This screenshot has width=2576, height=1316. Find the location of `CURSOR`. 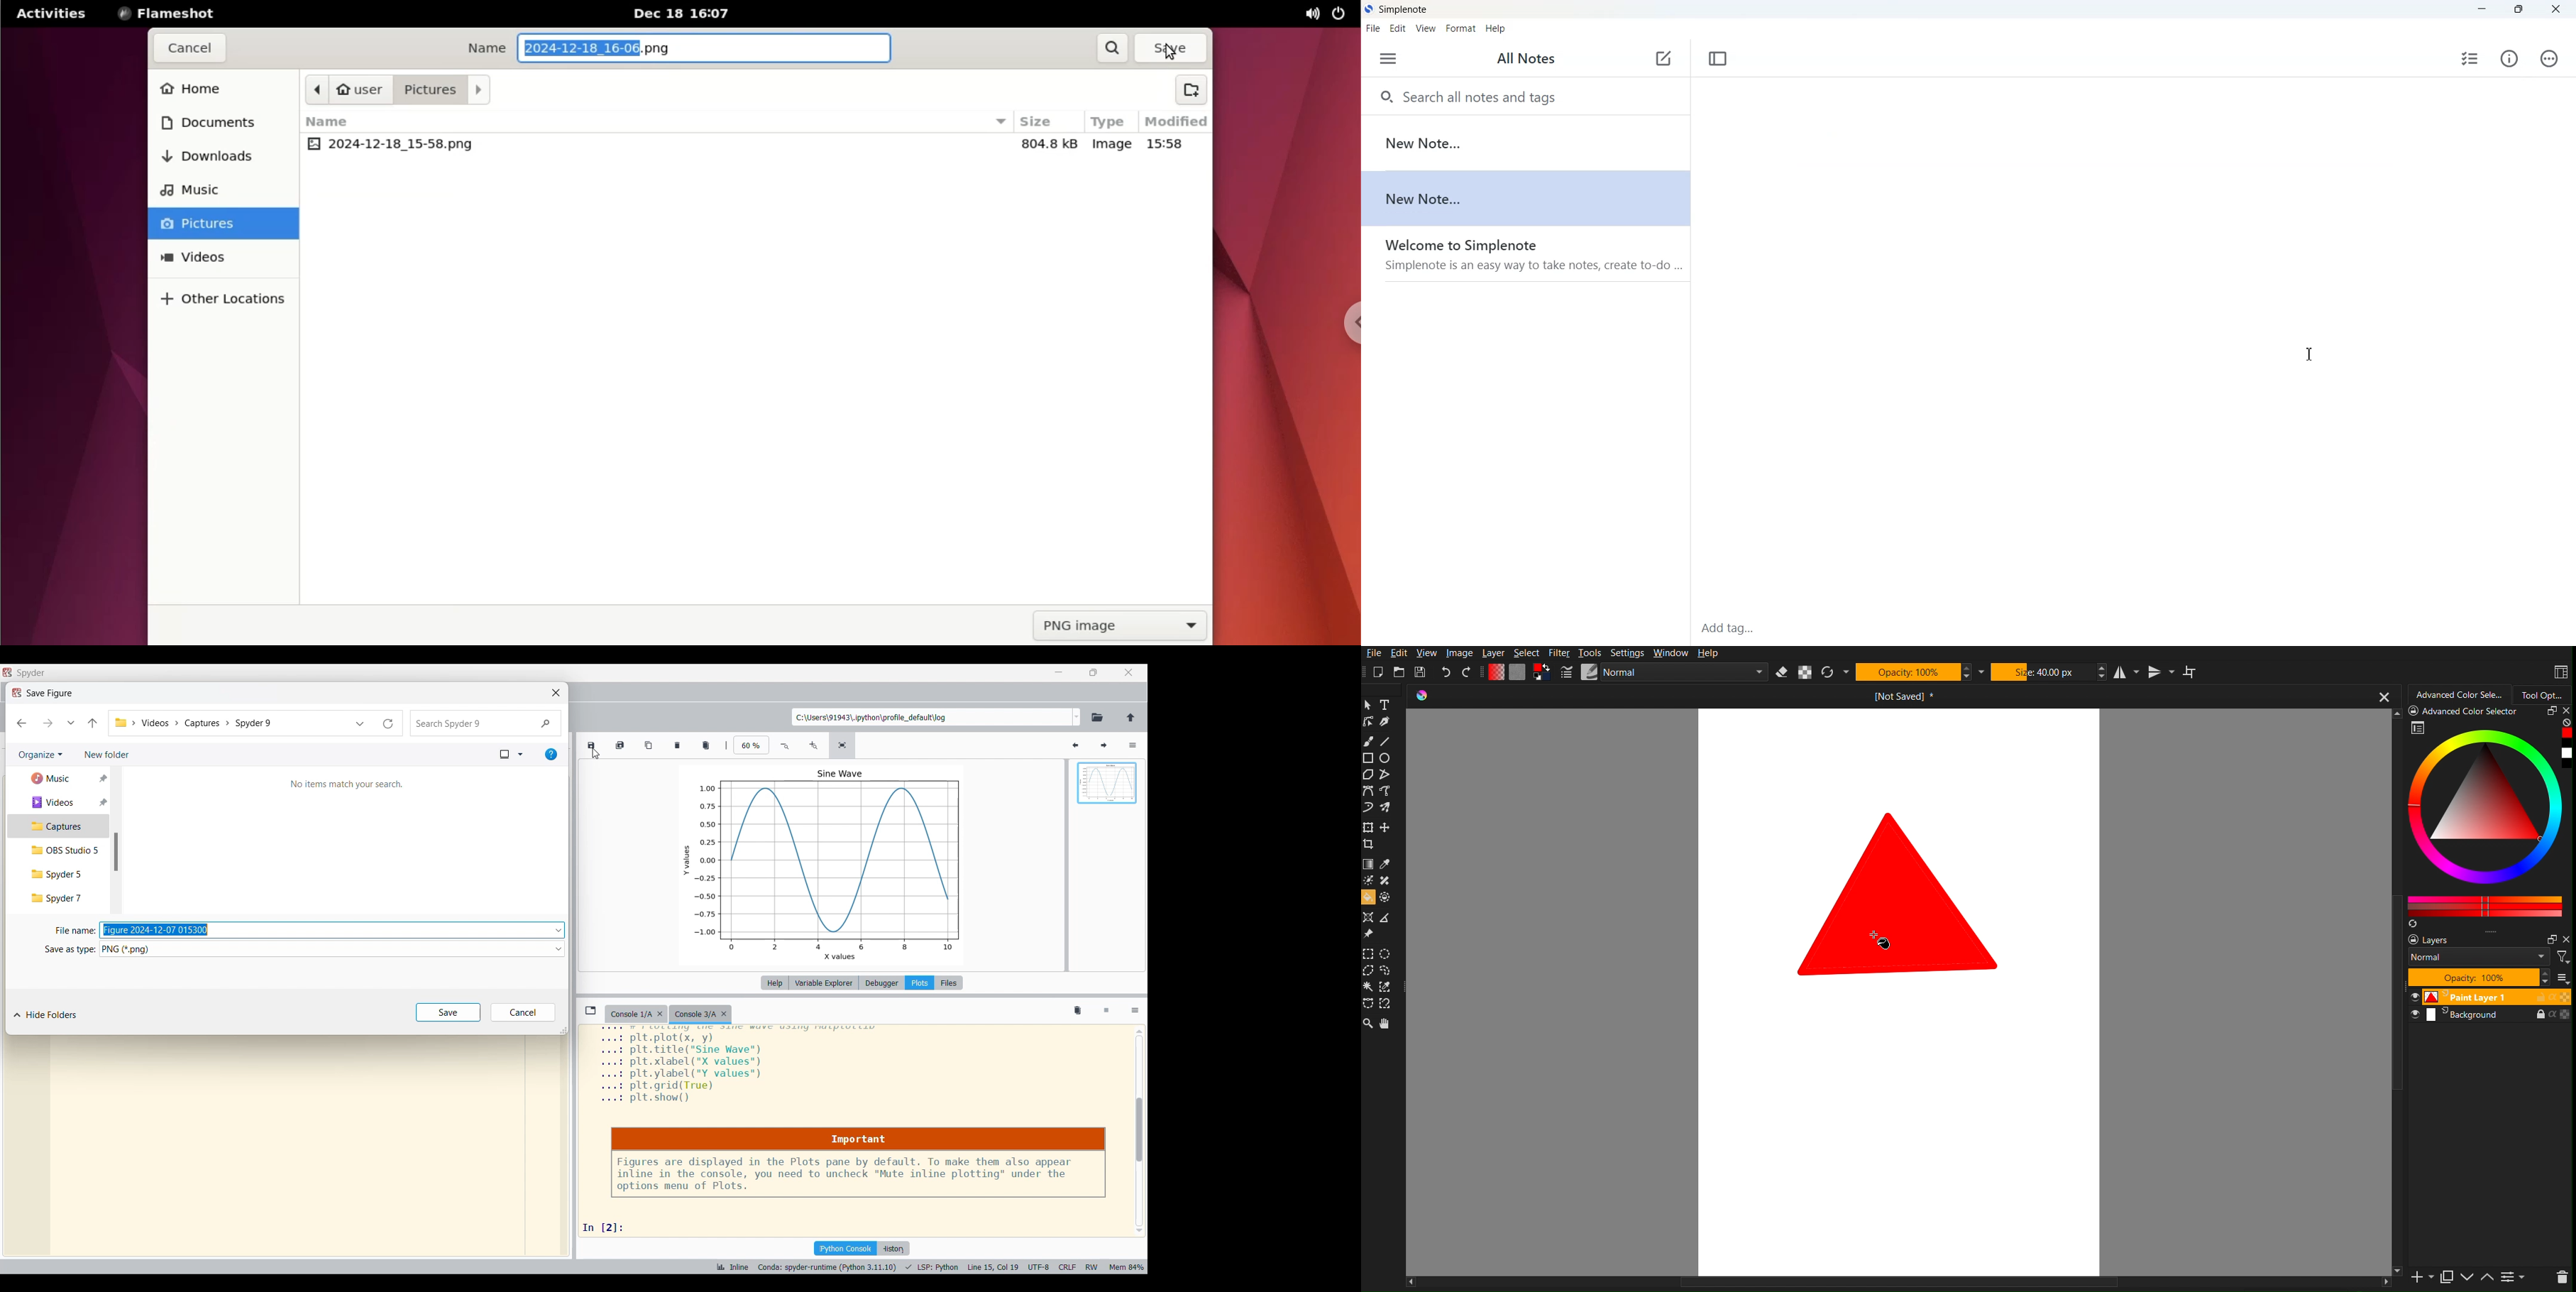

CURSOR is located at coordinates (598, 752).